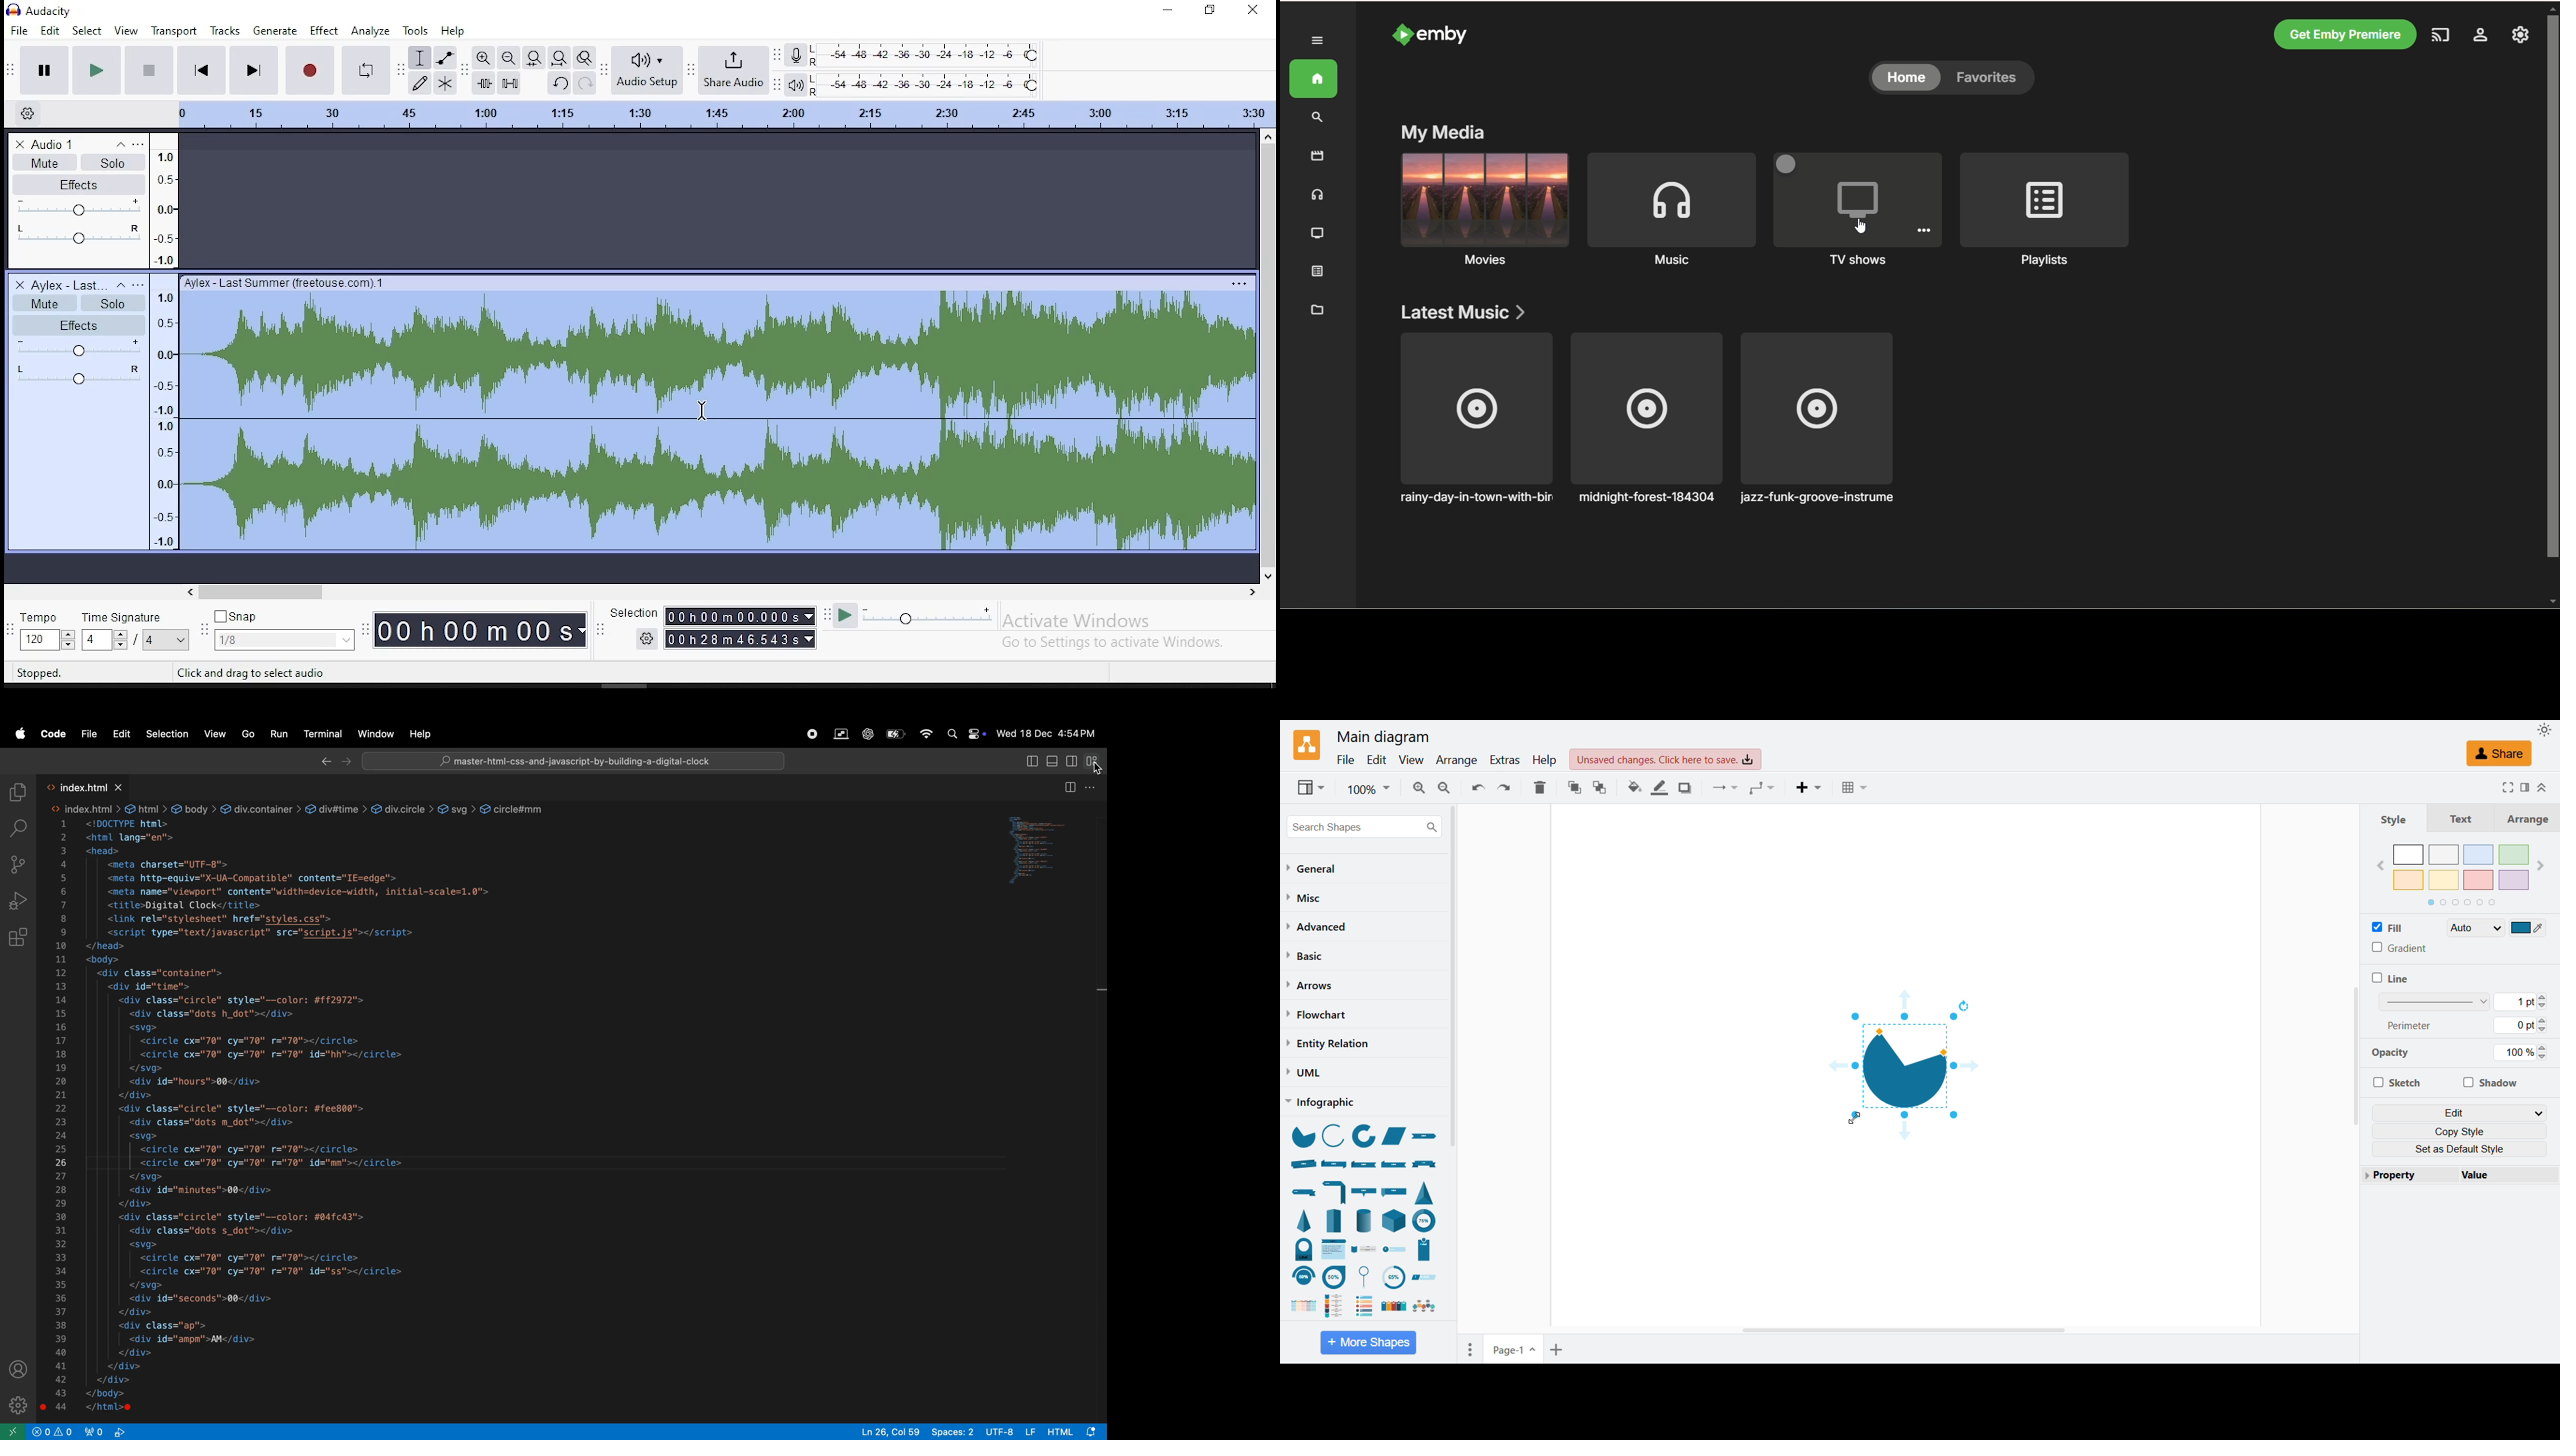 This screenshot has height=1456, width=2576. I want to click on view, so click(126, 32).